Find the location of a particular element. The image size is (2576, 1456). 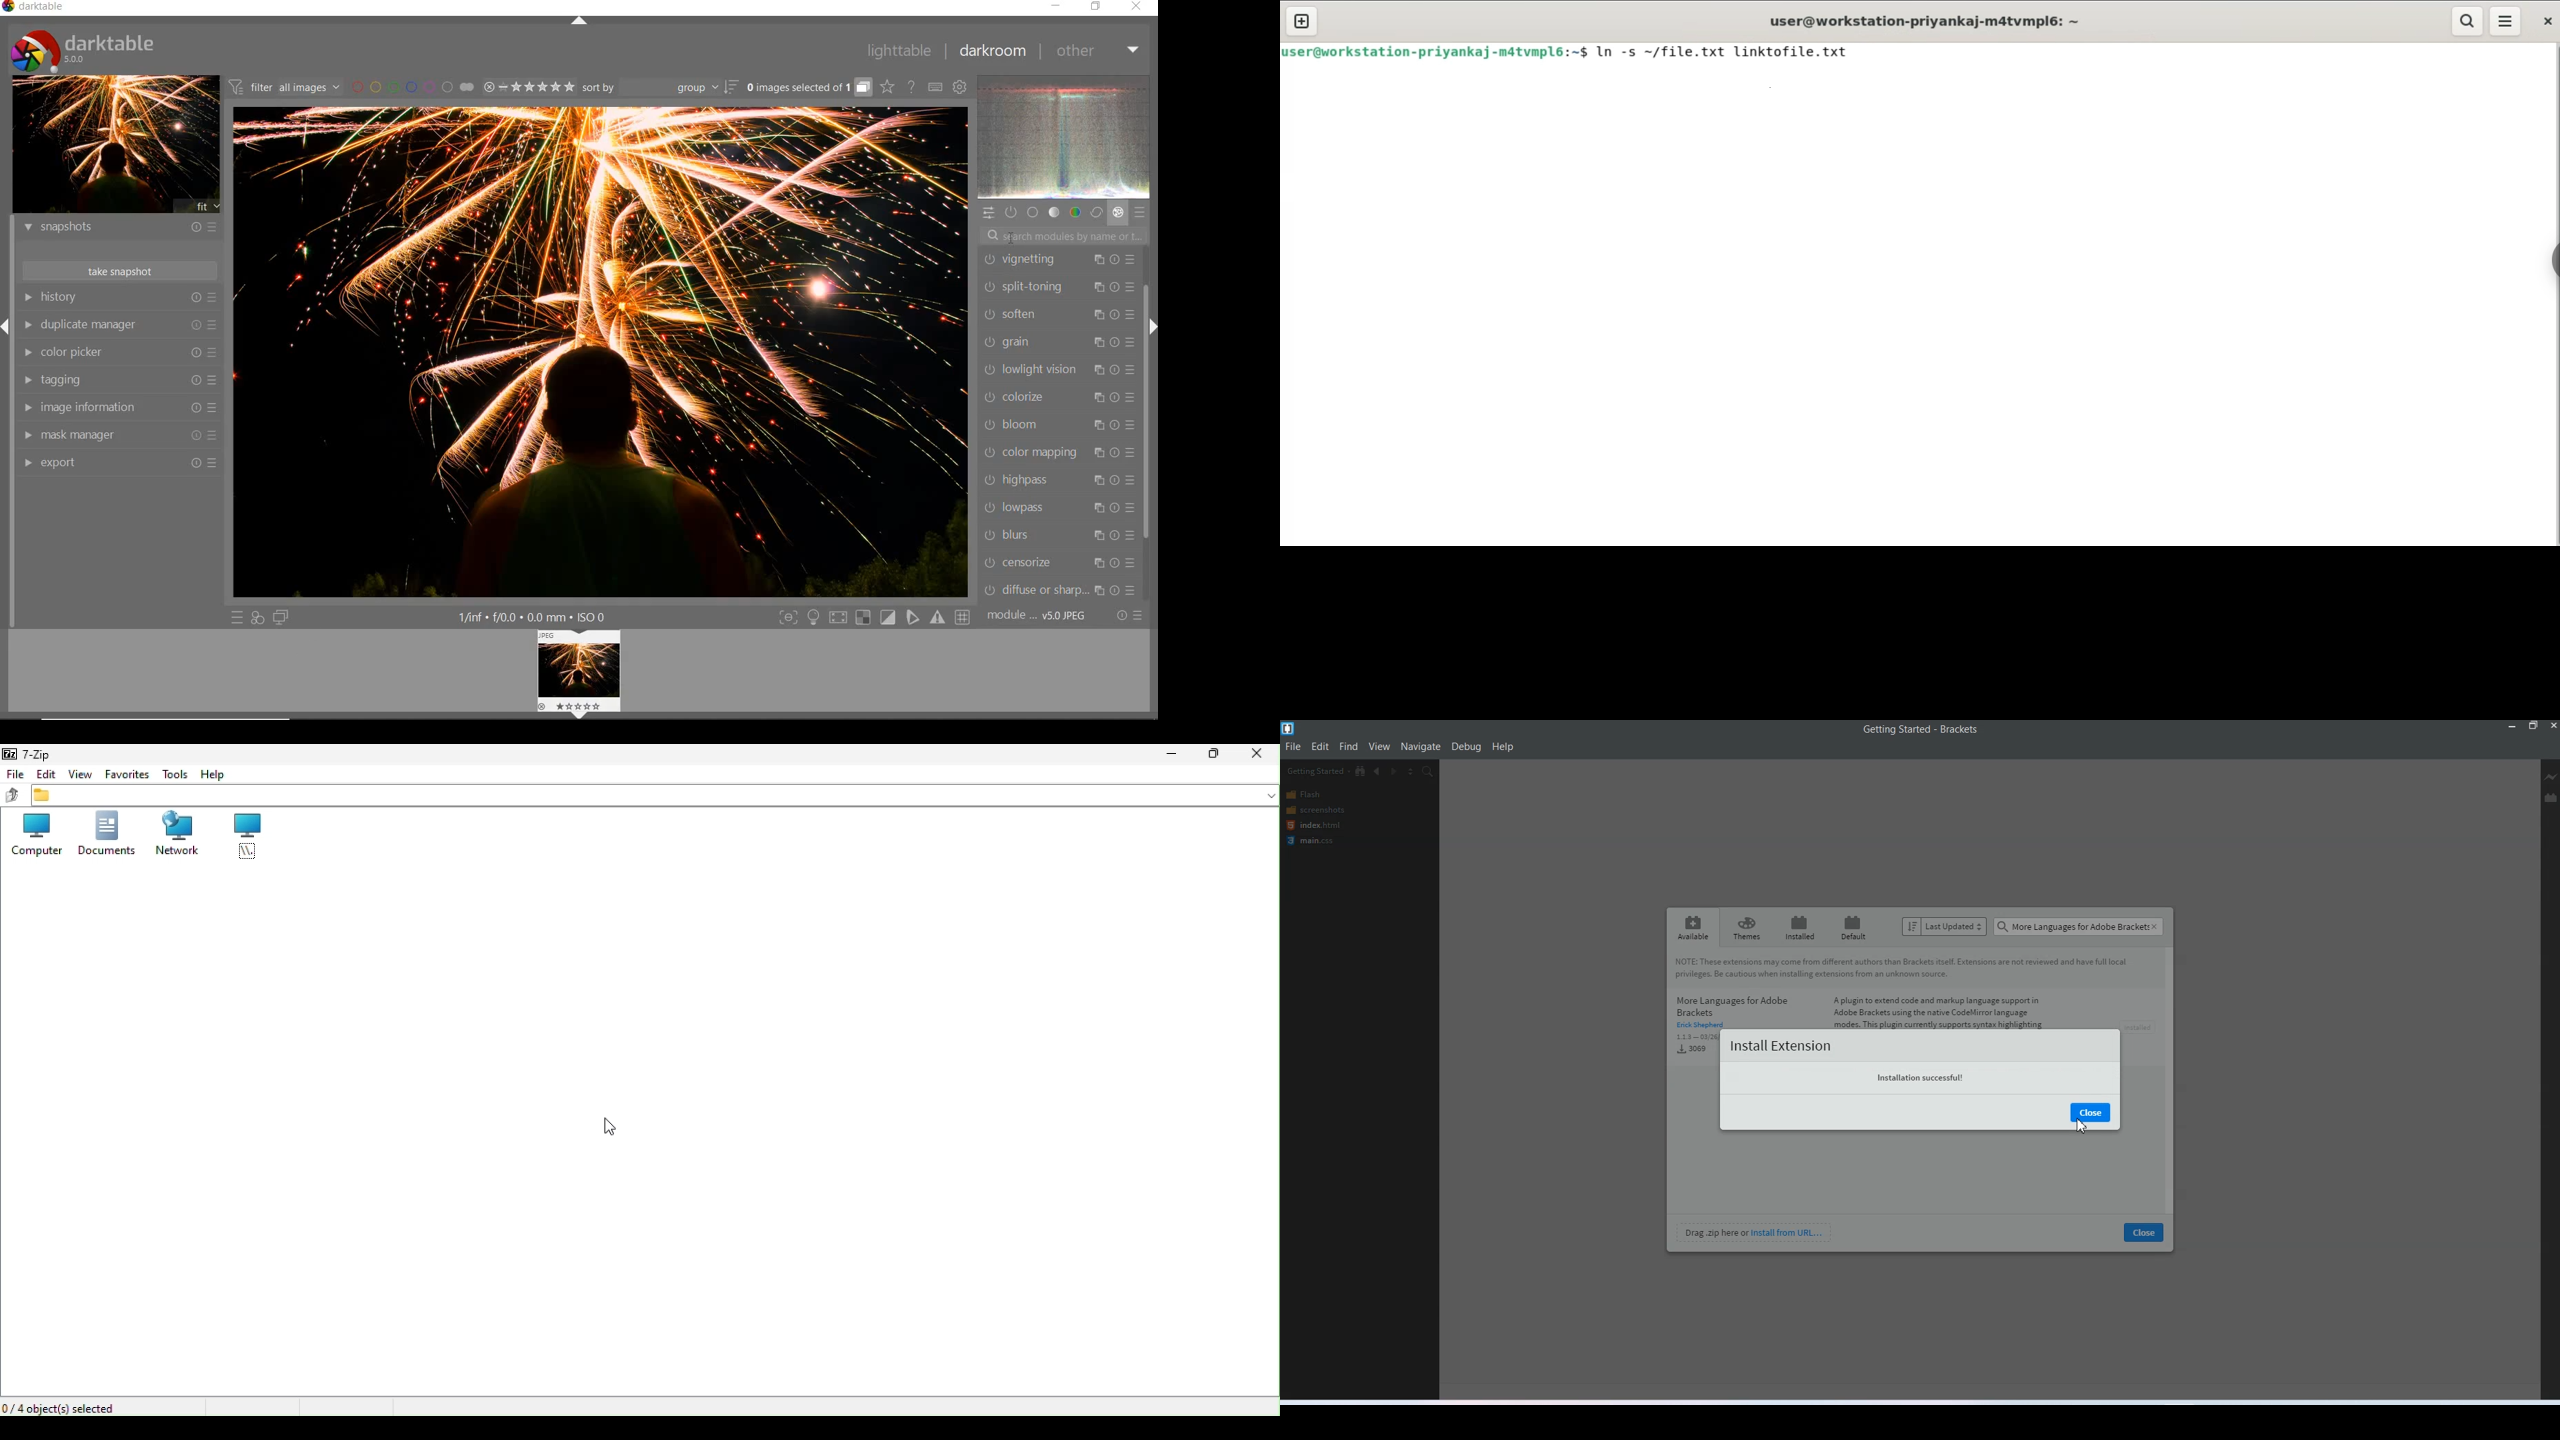

Screenshots is located at coordinates (1325, 811).